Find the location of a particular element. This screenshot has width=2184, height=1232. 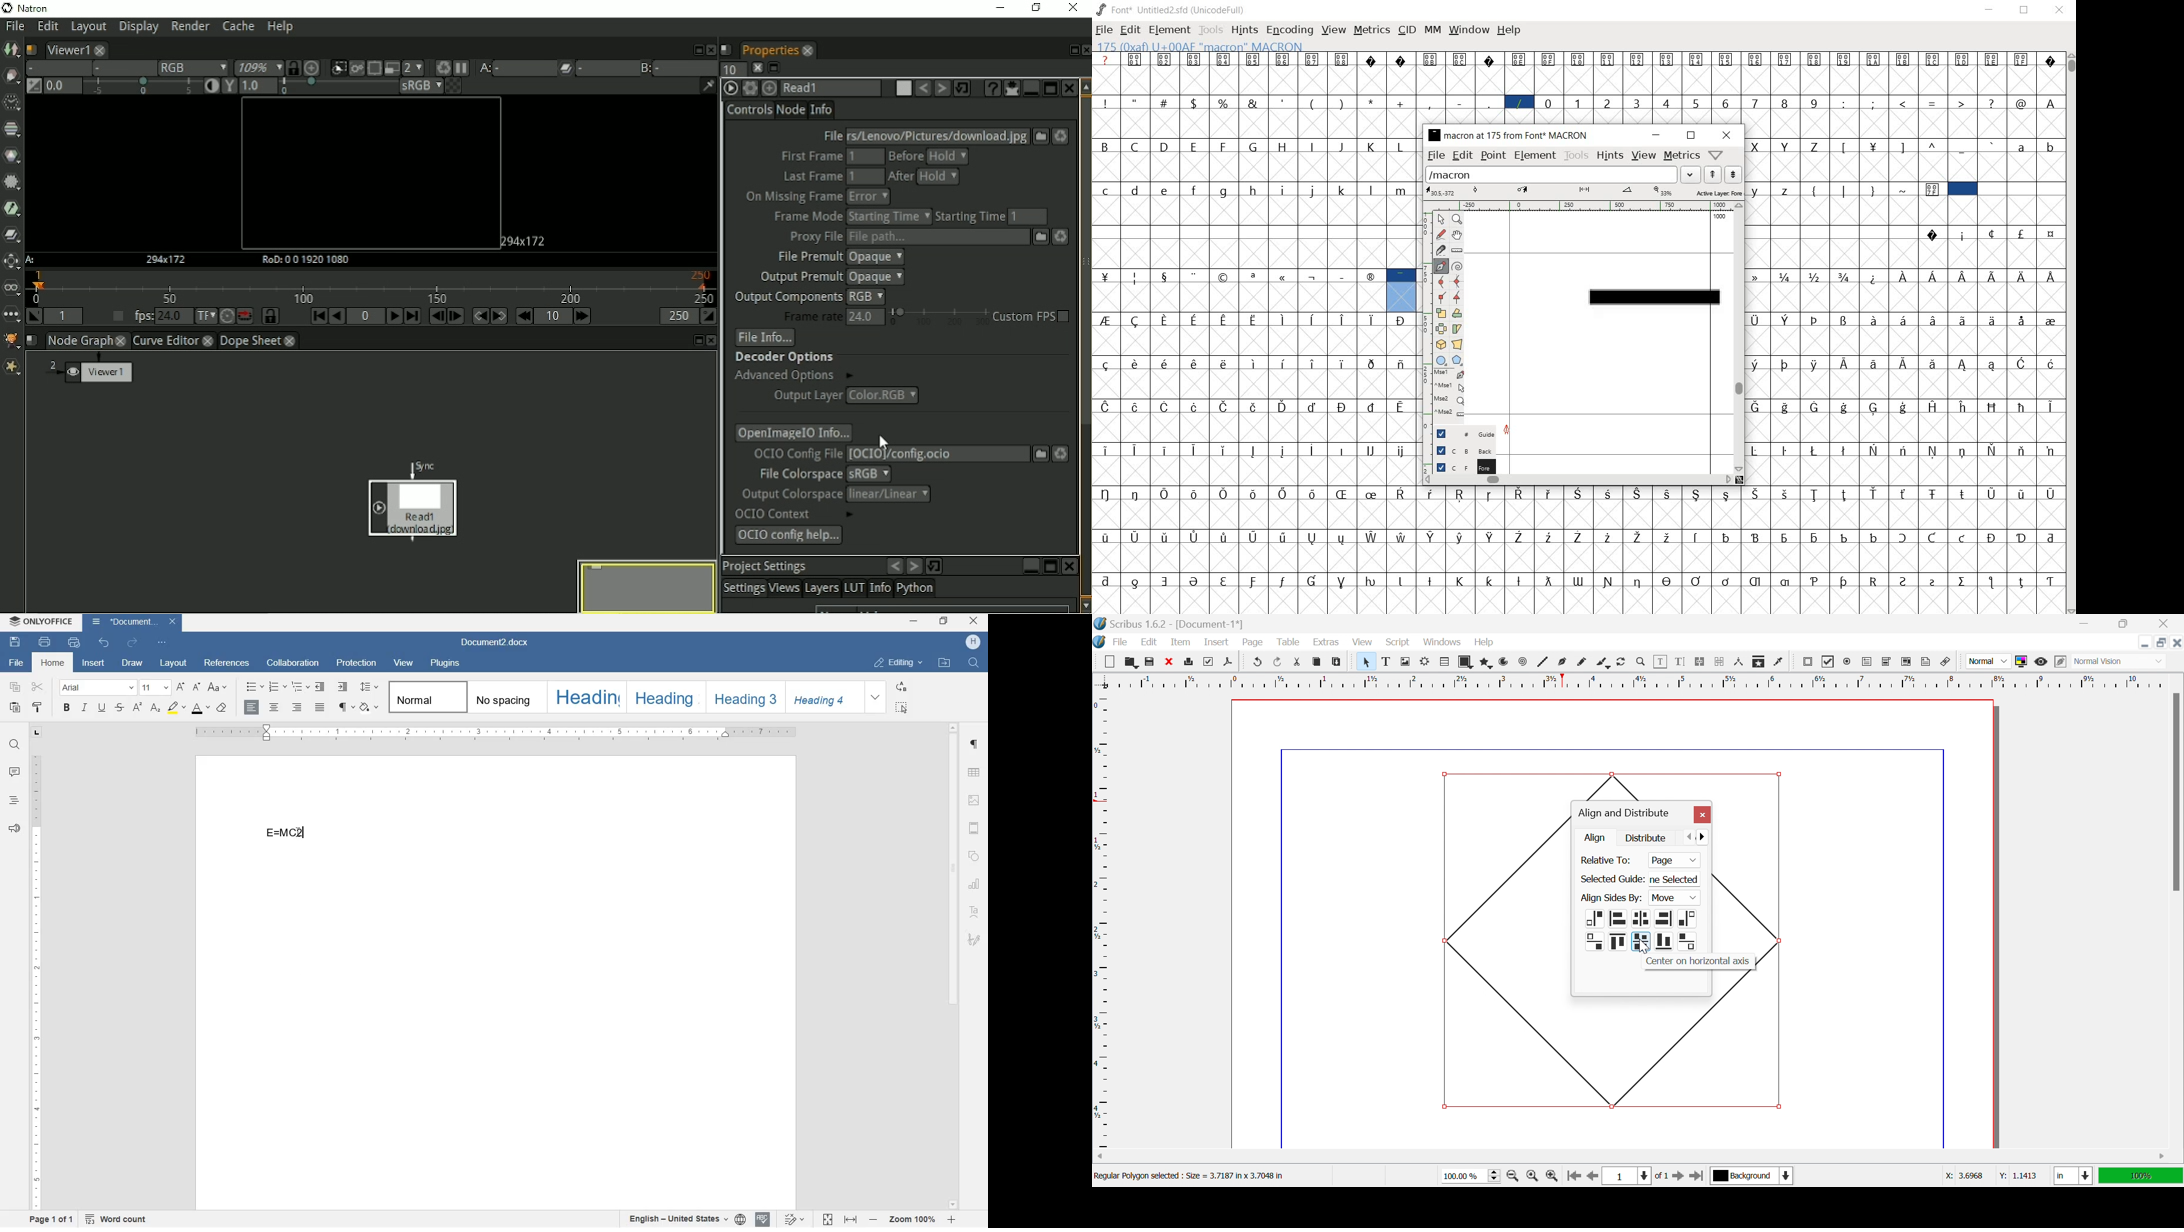

Symbol is located at coordinates (1137, 363).